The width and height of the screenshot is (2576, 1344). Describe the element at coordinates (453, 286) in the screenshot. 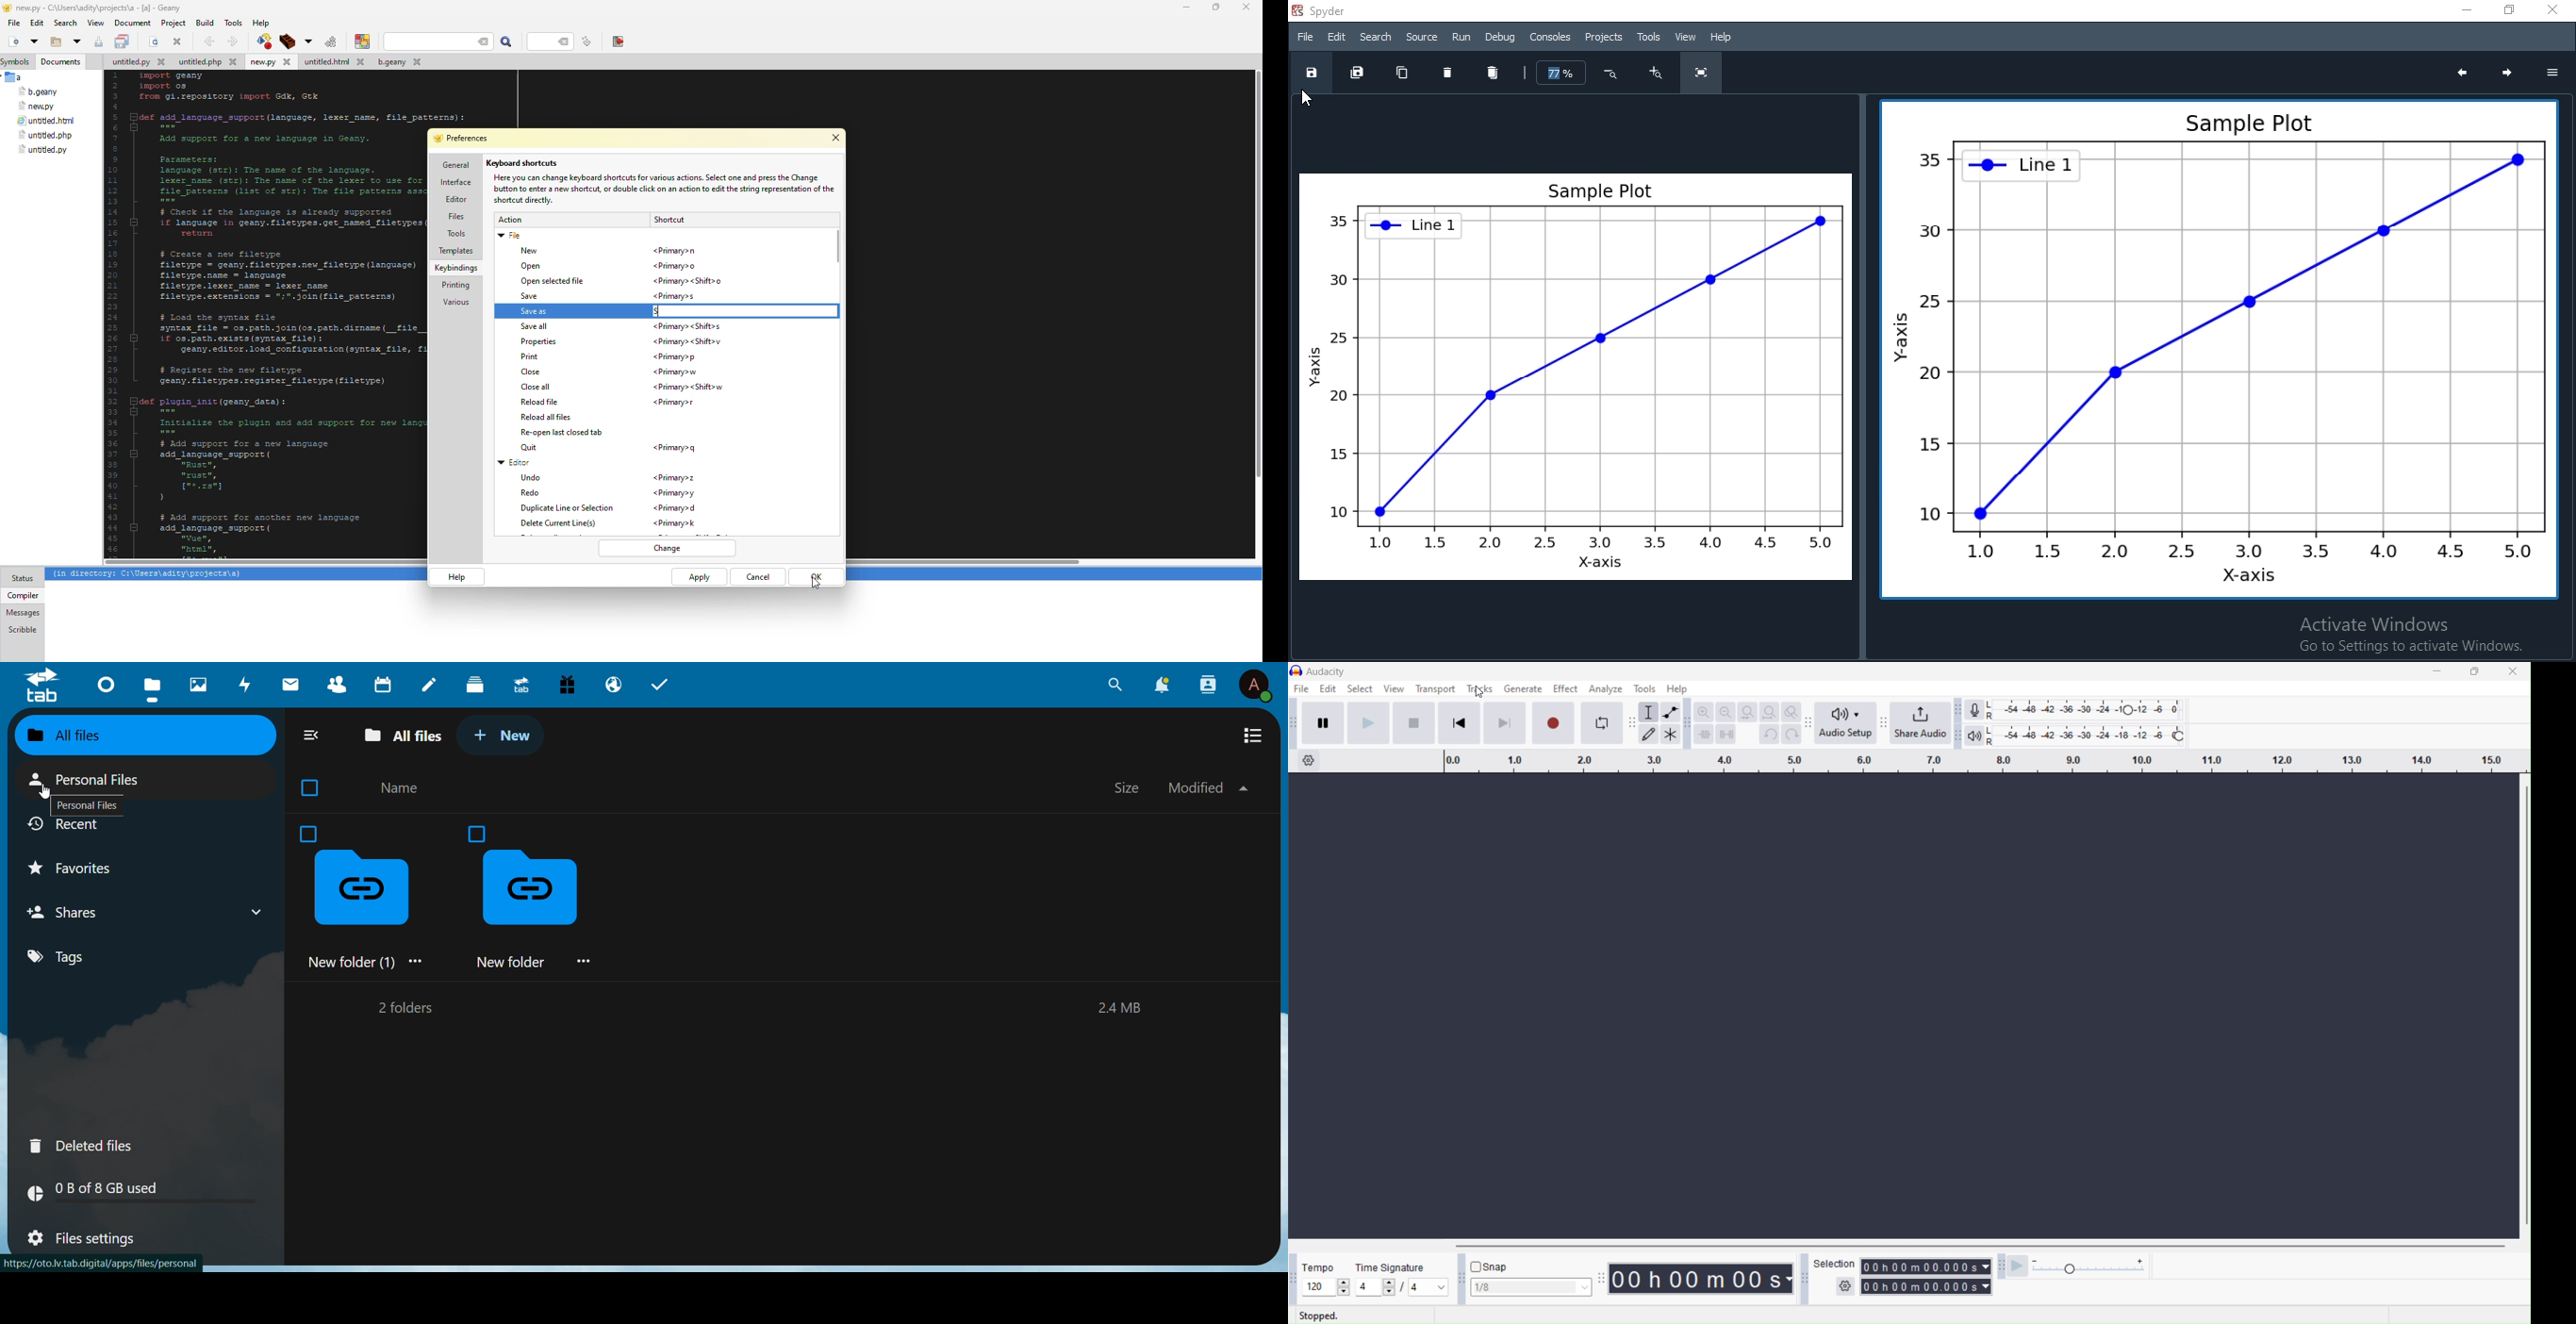

I see `printing` at that location.